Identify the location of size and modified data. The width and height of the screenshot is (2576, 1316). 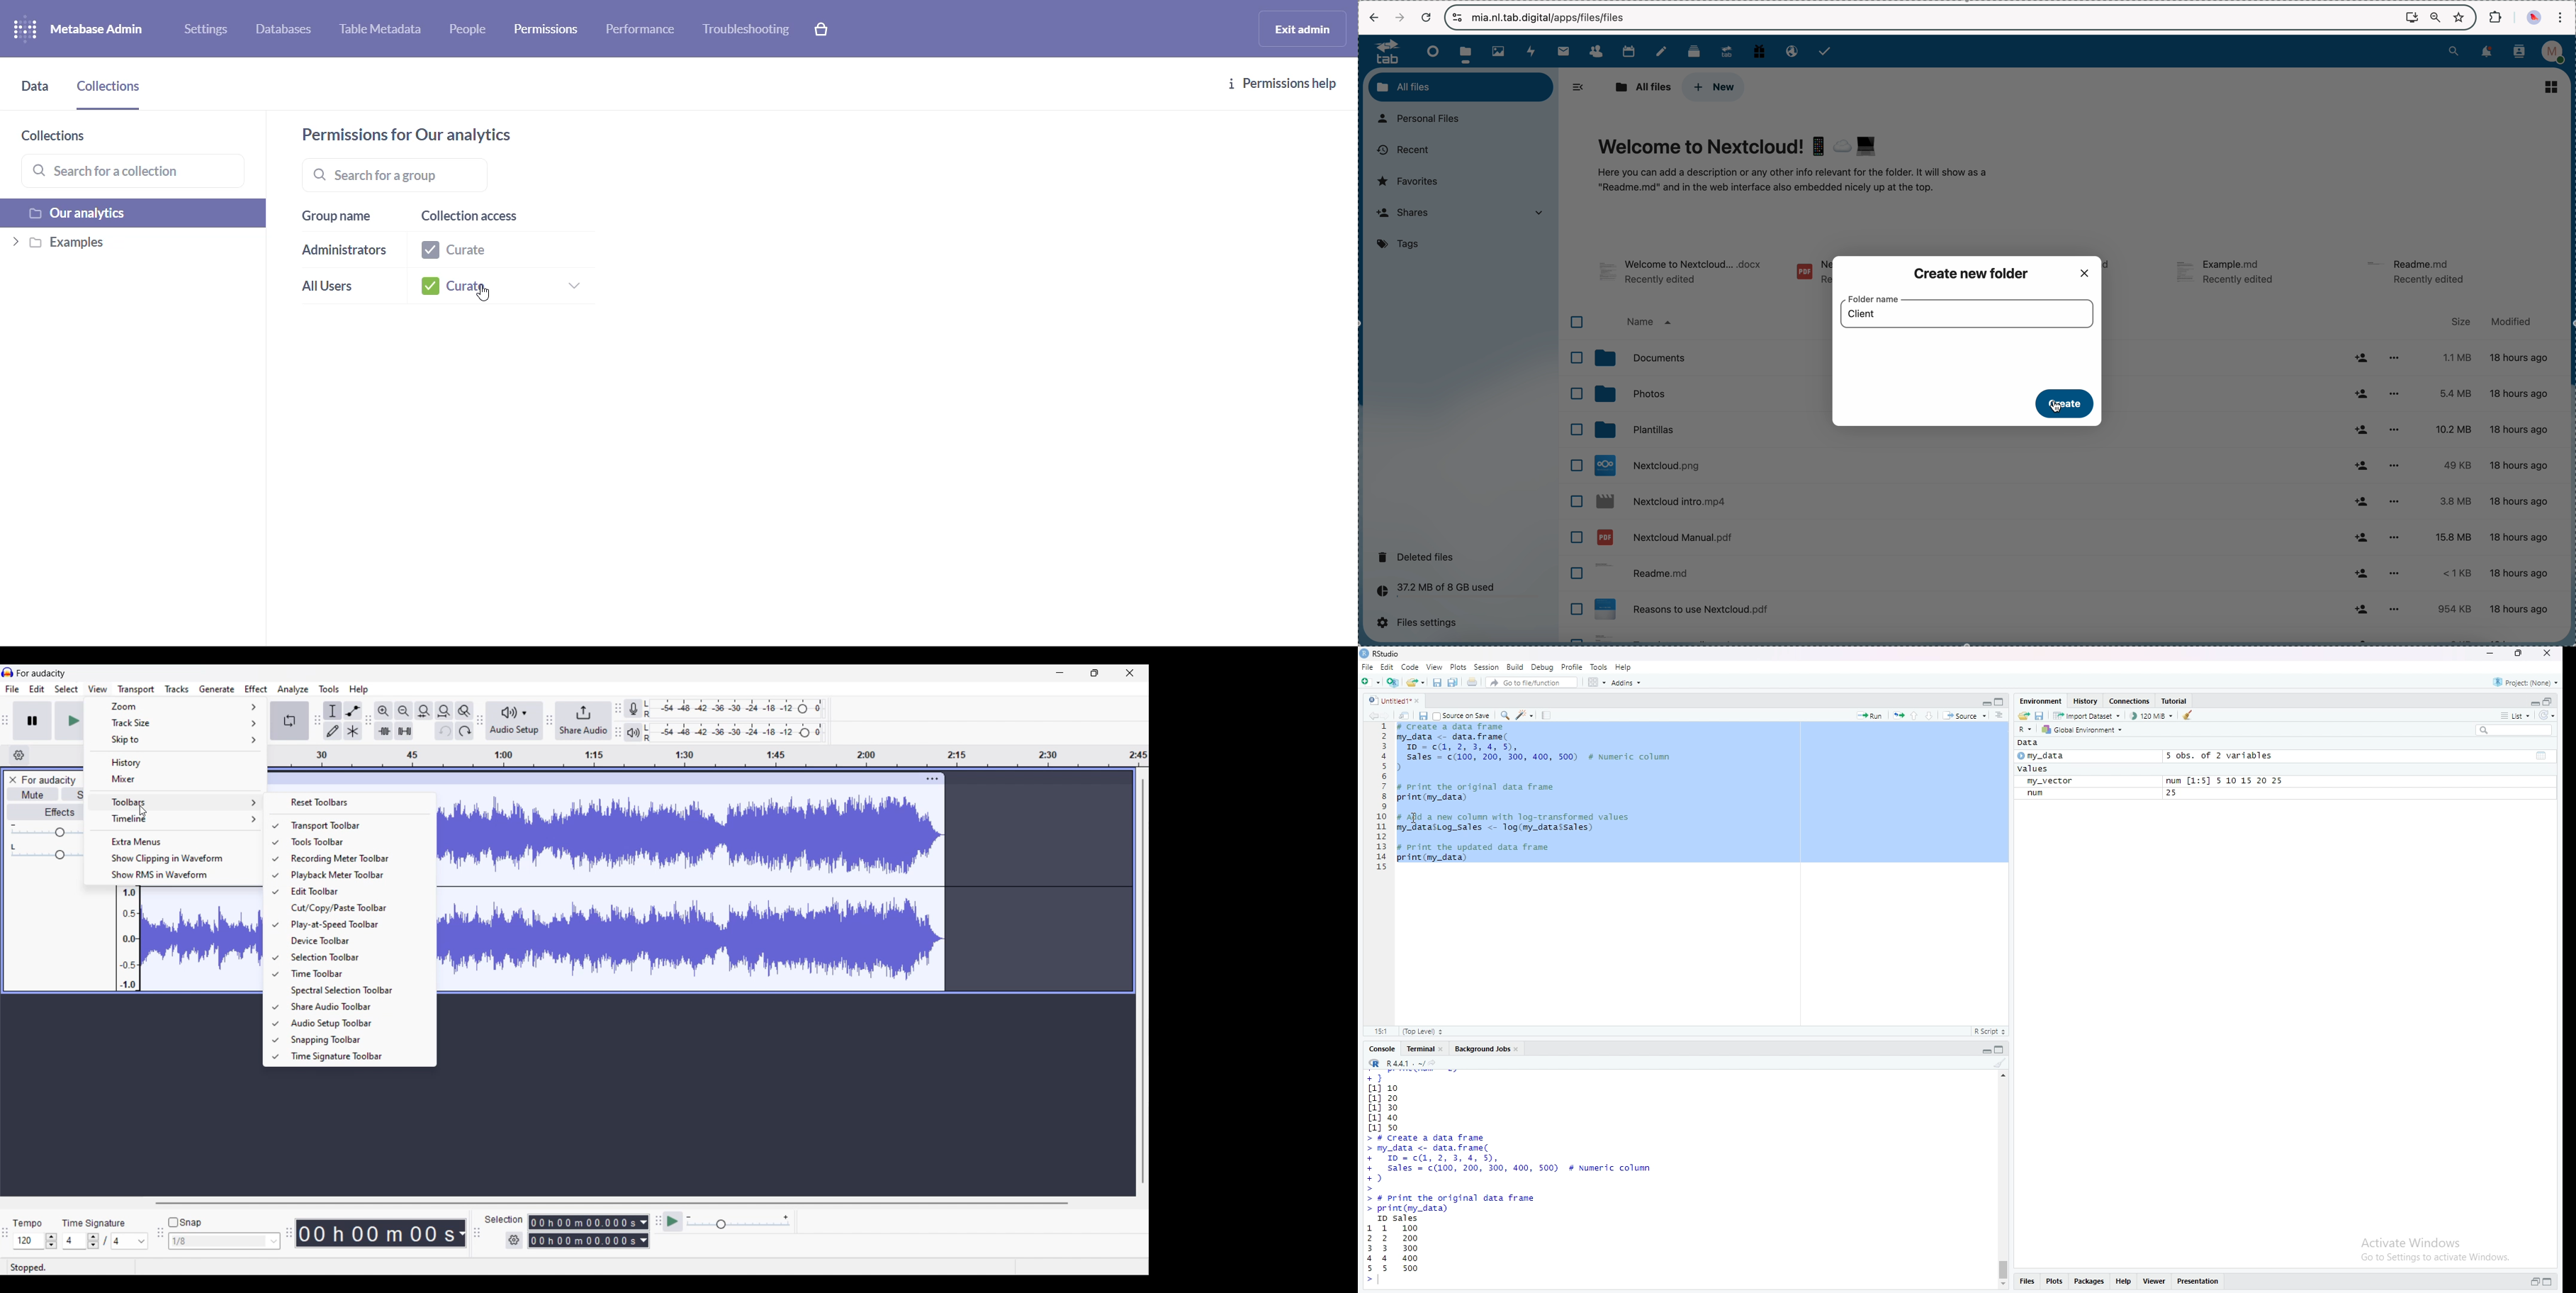
(2497, 484).